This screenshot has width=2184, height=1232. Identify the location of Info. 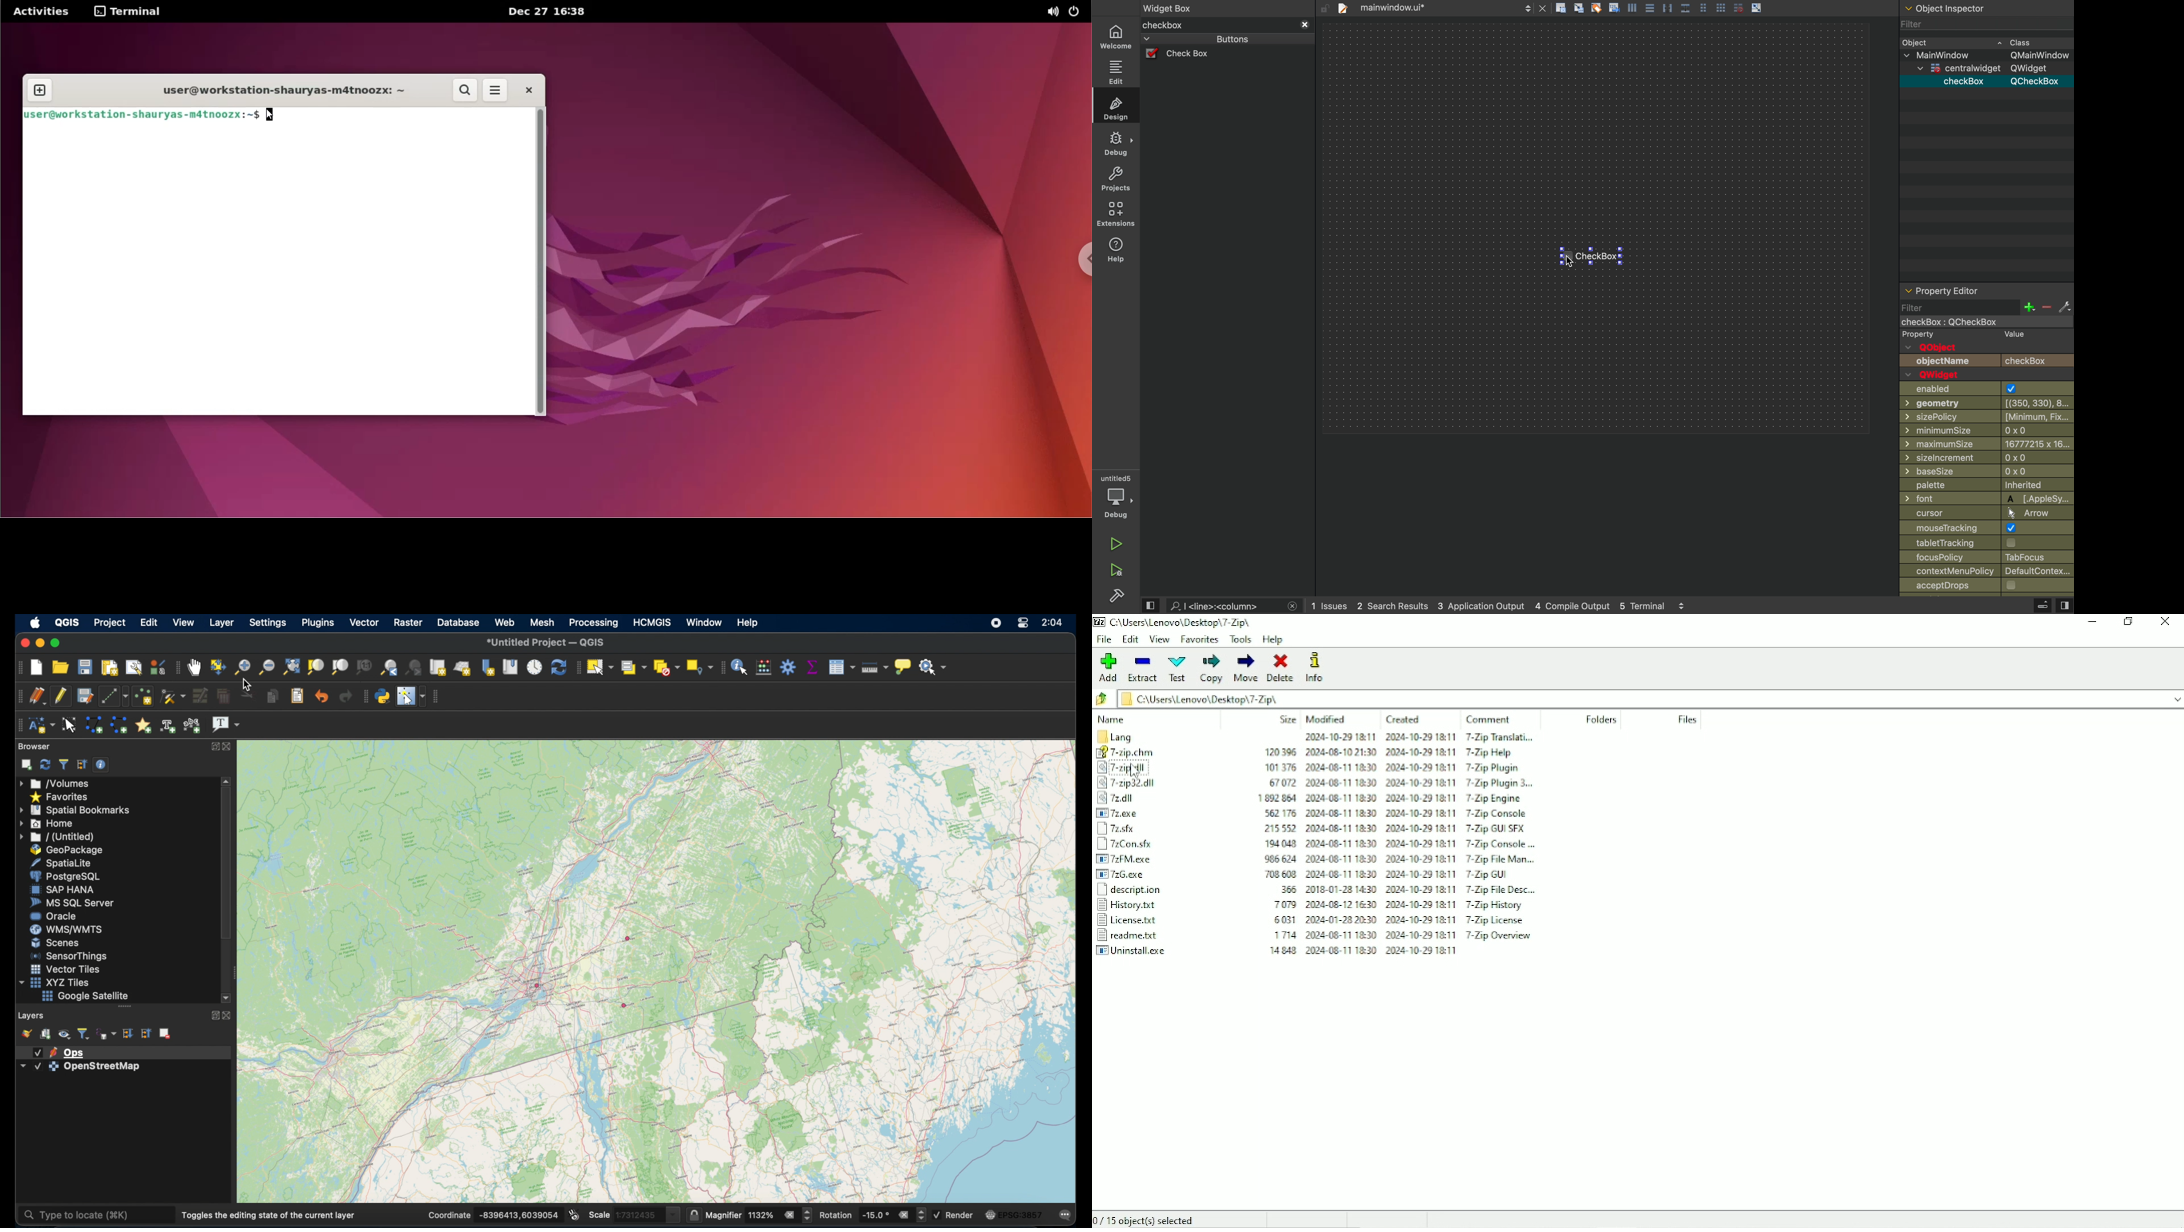
(1317, 668).